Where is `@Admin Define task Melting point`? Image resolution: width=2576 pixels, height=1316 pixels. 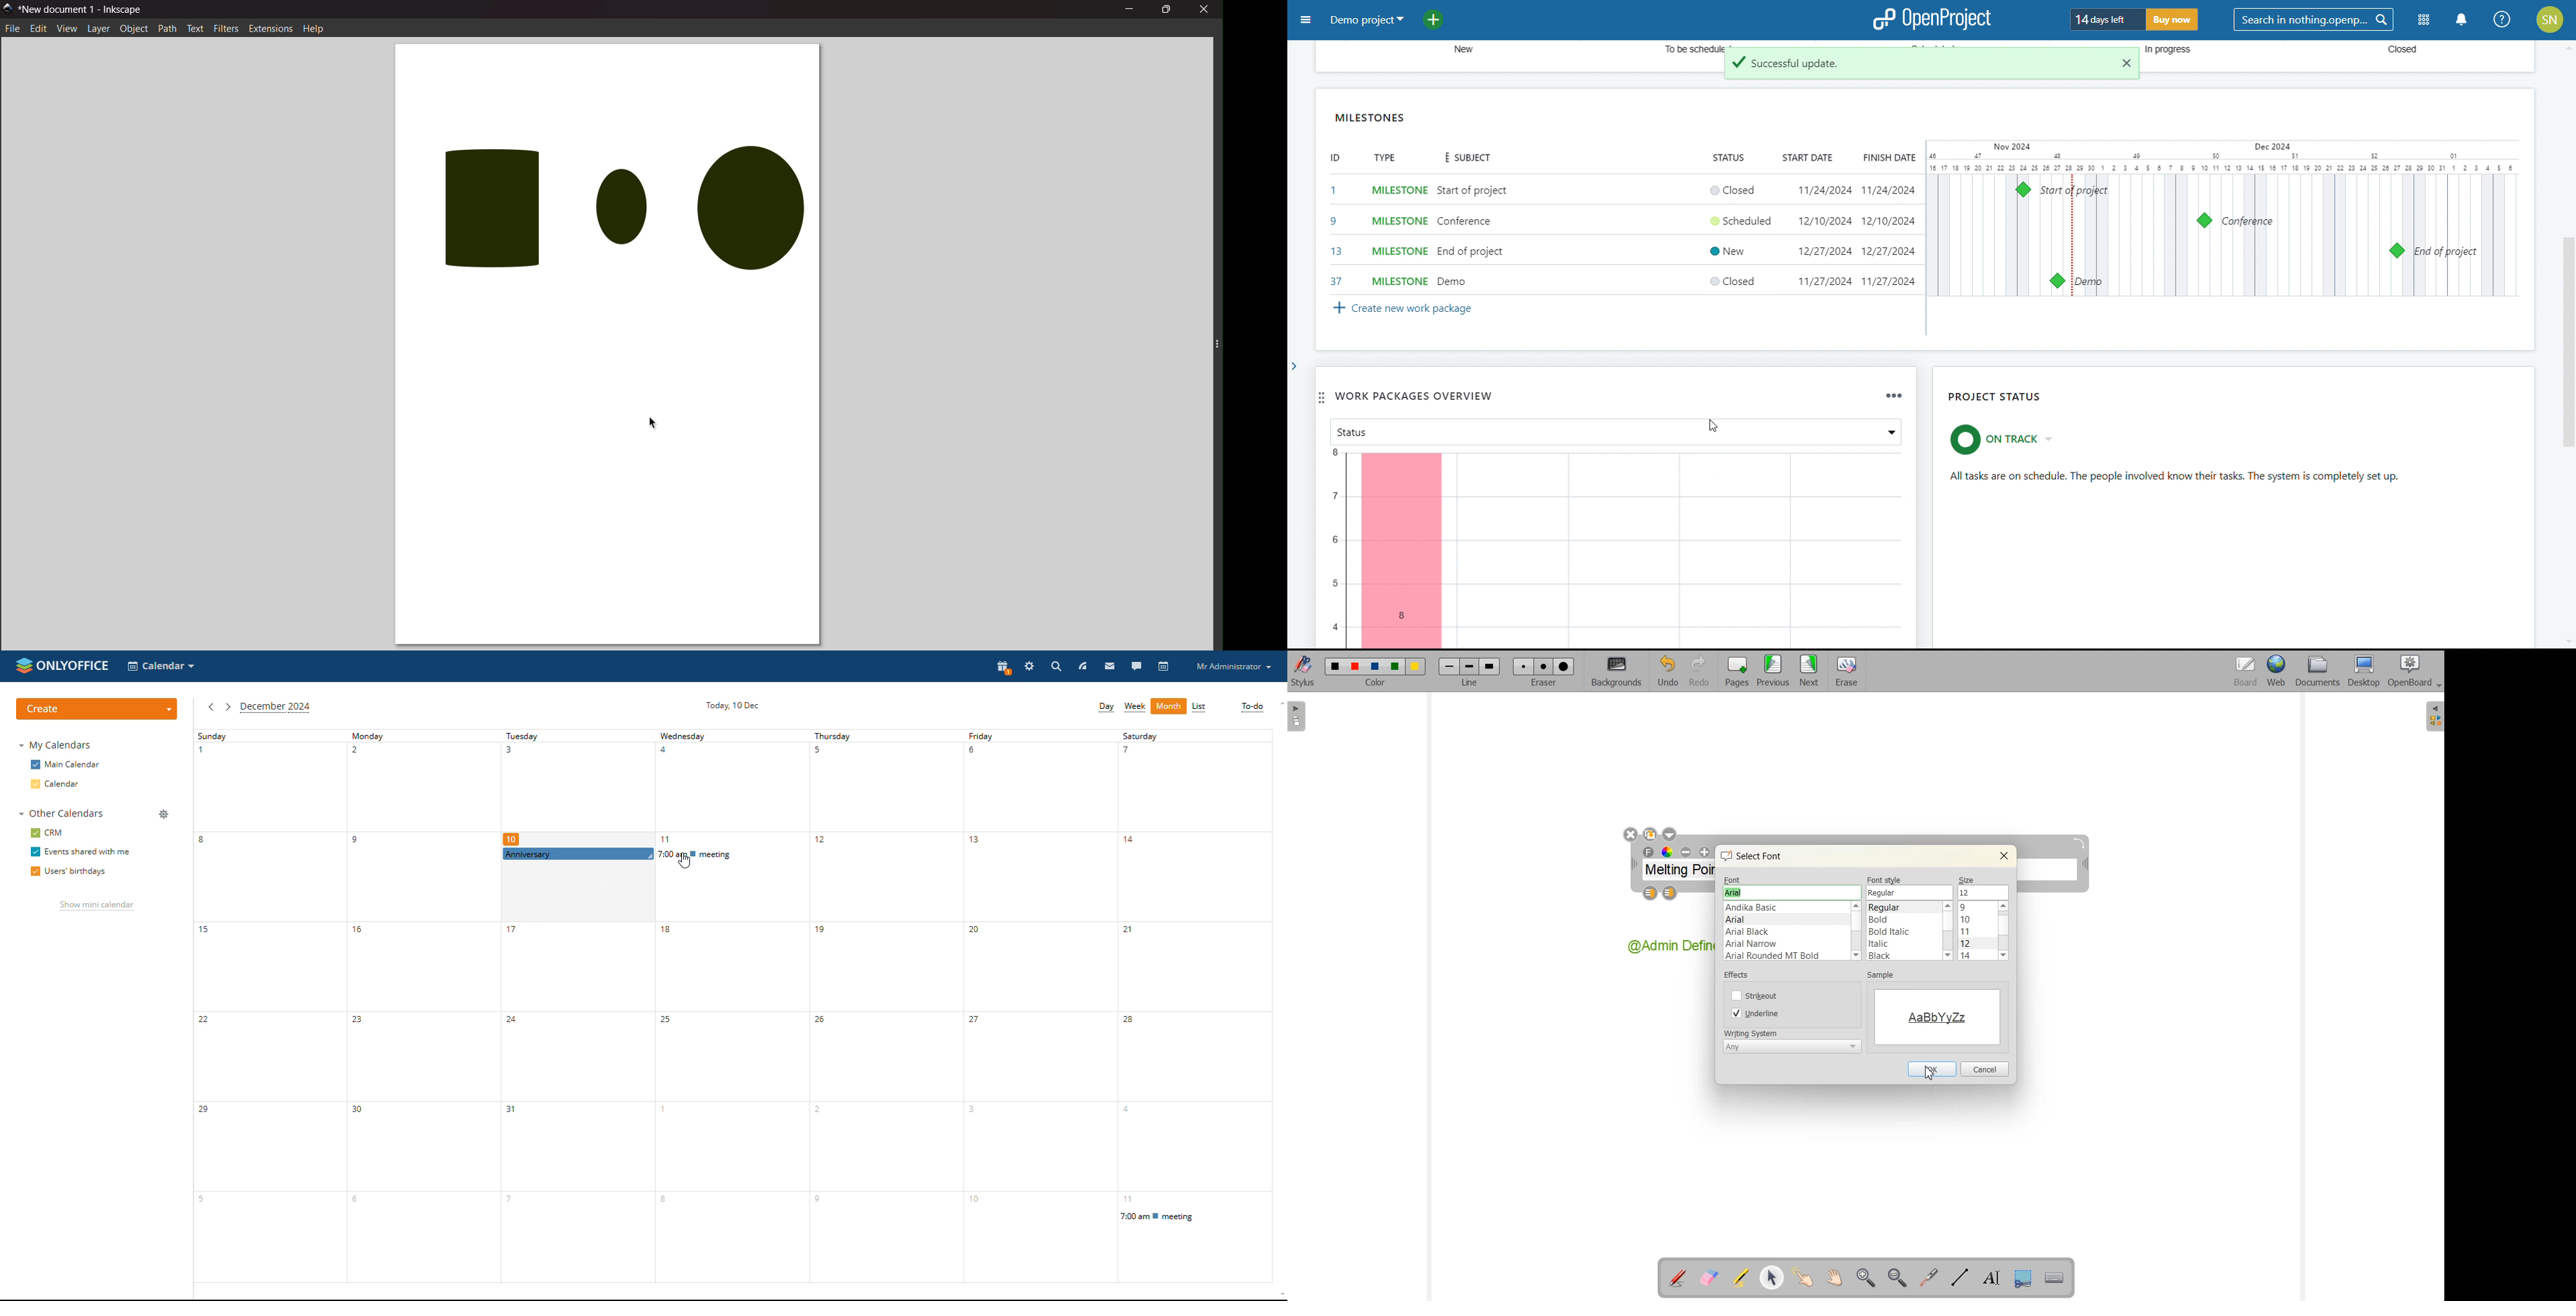
@Admin Define task Melting point is located at coordinates (1669, 947).